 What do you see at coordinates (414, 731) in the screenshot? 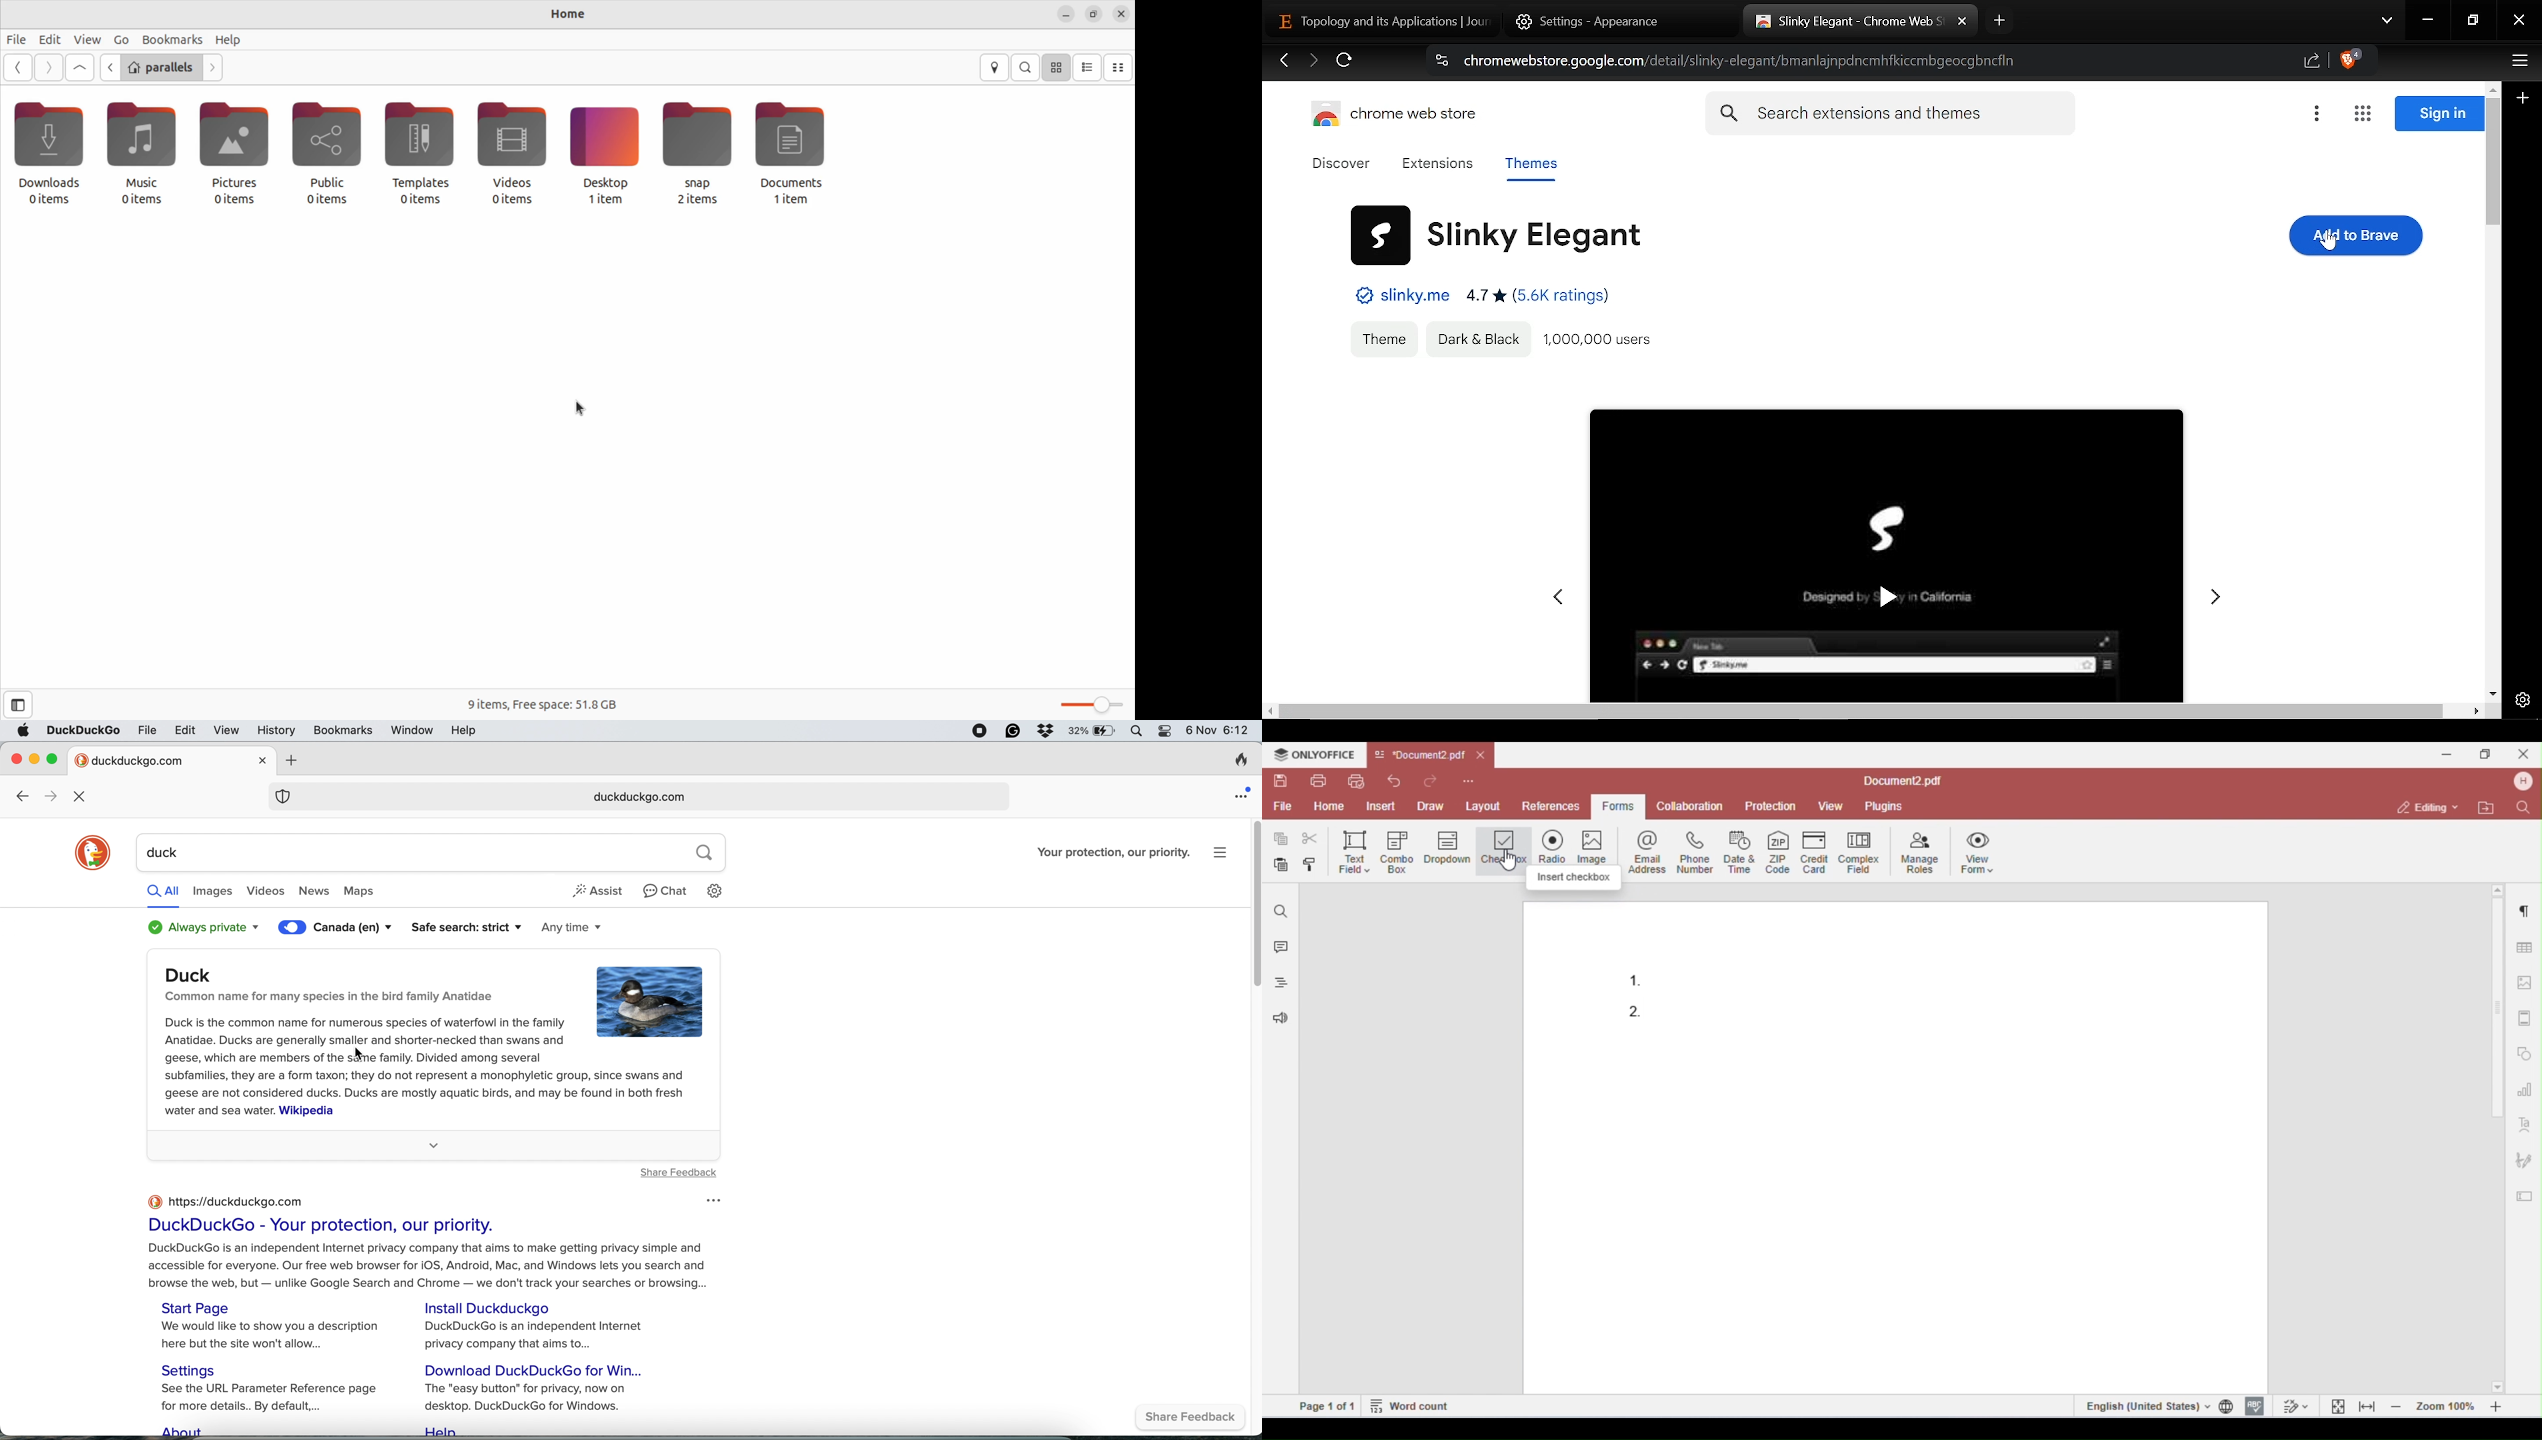
I see `window` at bounding box center [414, 731].